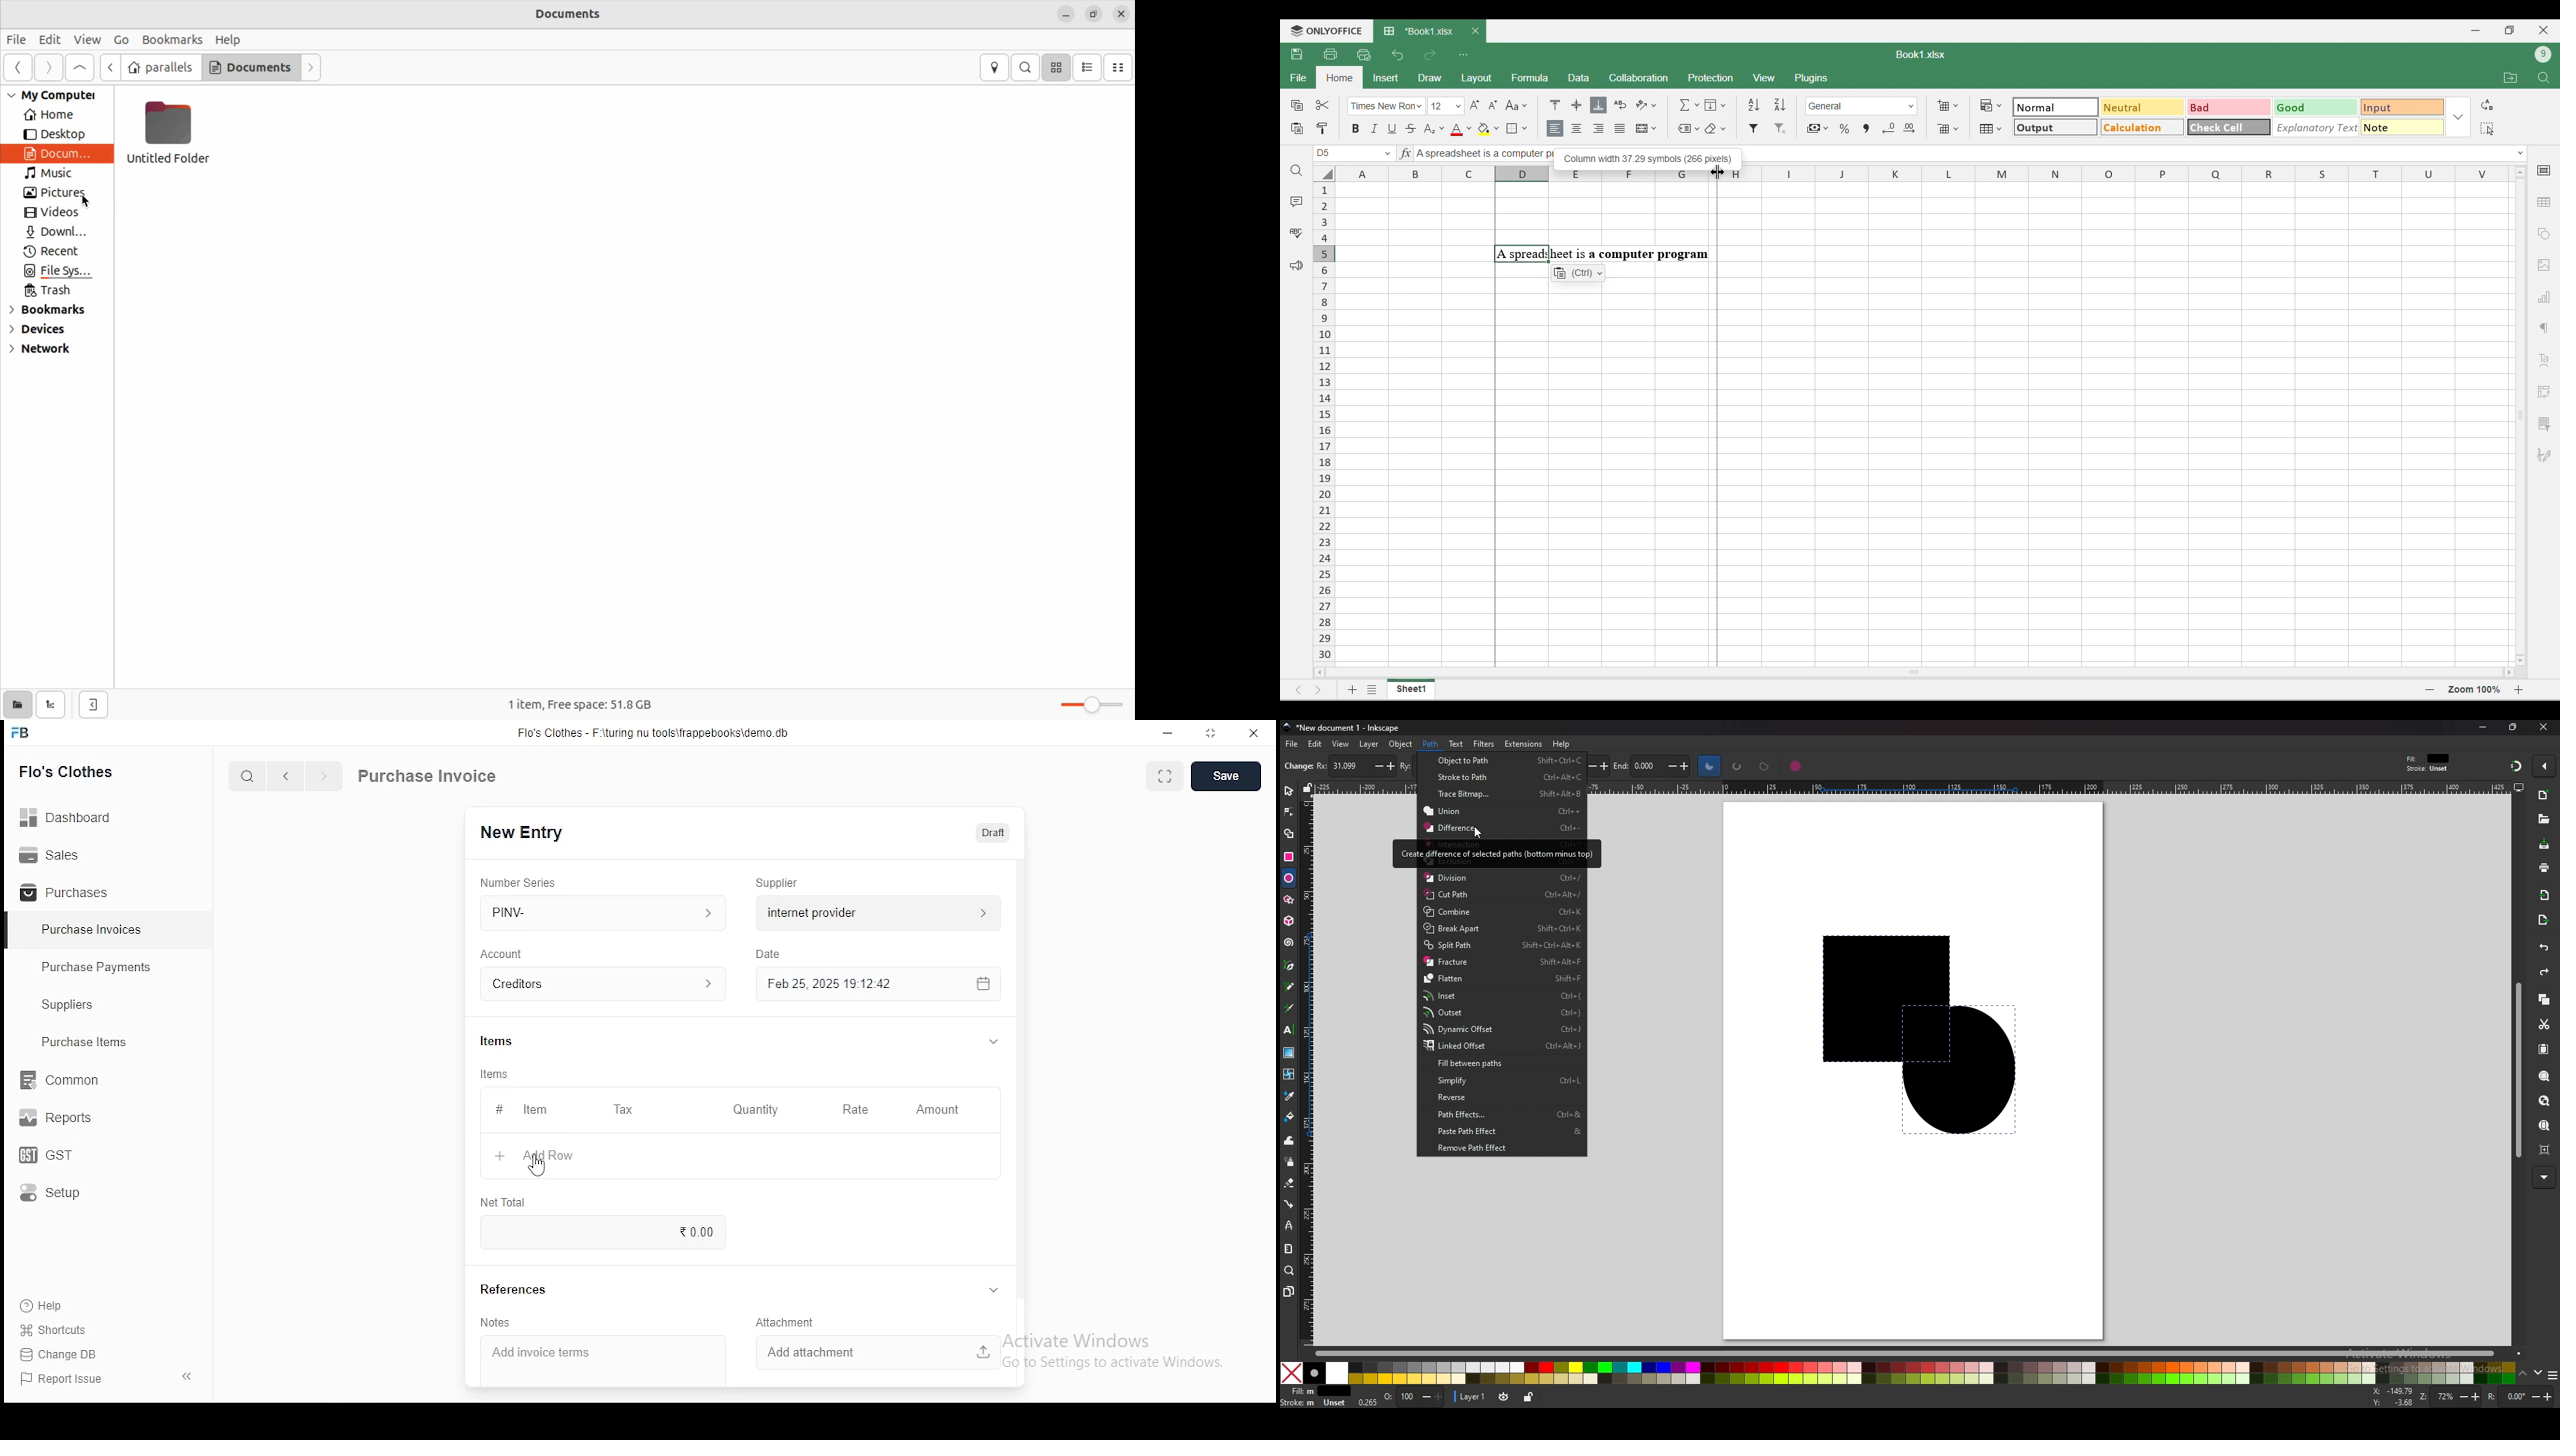  I want to click on new entry, so click(520, 832).